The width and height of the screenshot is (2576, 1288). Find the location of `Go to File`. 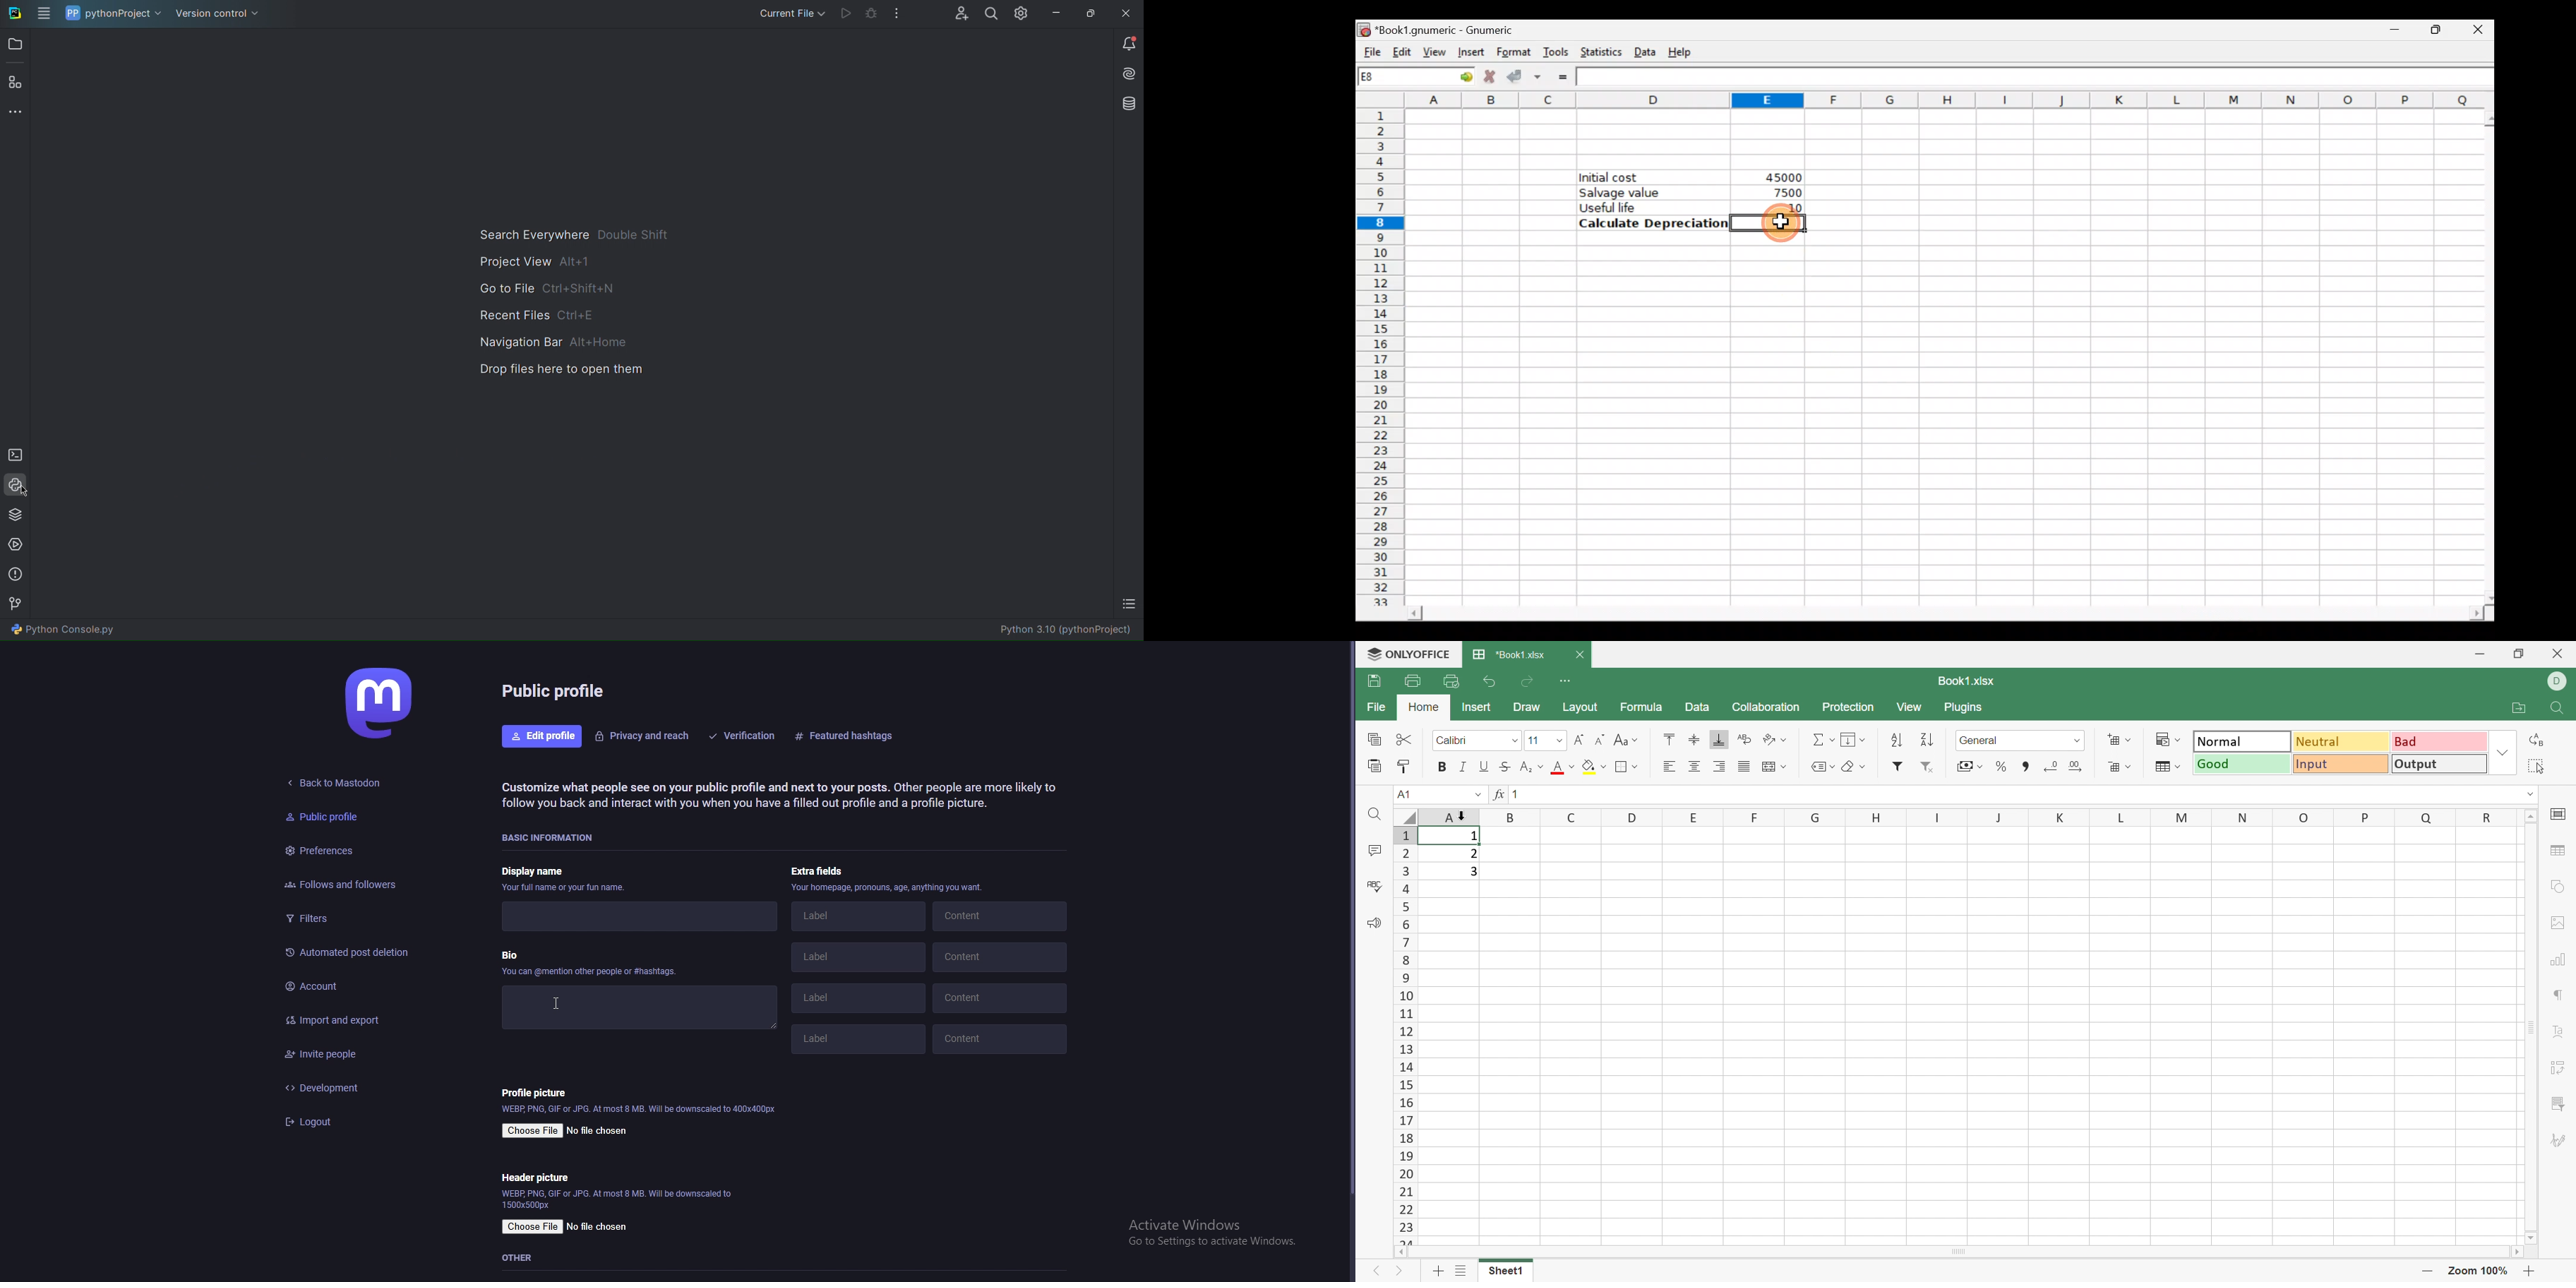

Go to File is located at coordinates (549, 289).